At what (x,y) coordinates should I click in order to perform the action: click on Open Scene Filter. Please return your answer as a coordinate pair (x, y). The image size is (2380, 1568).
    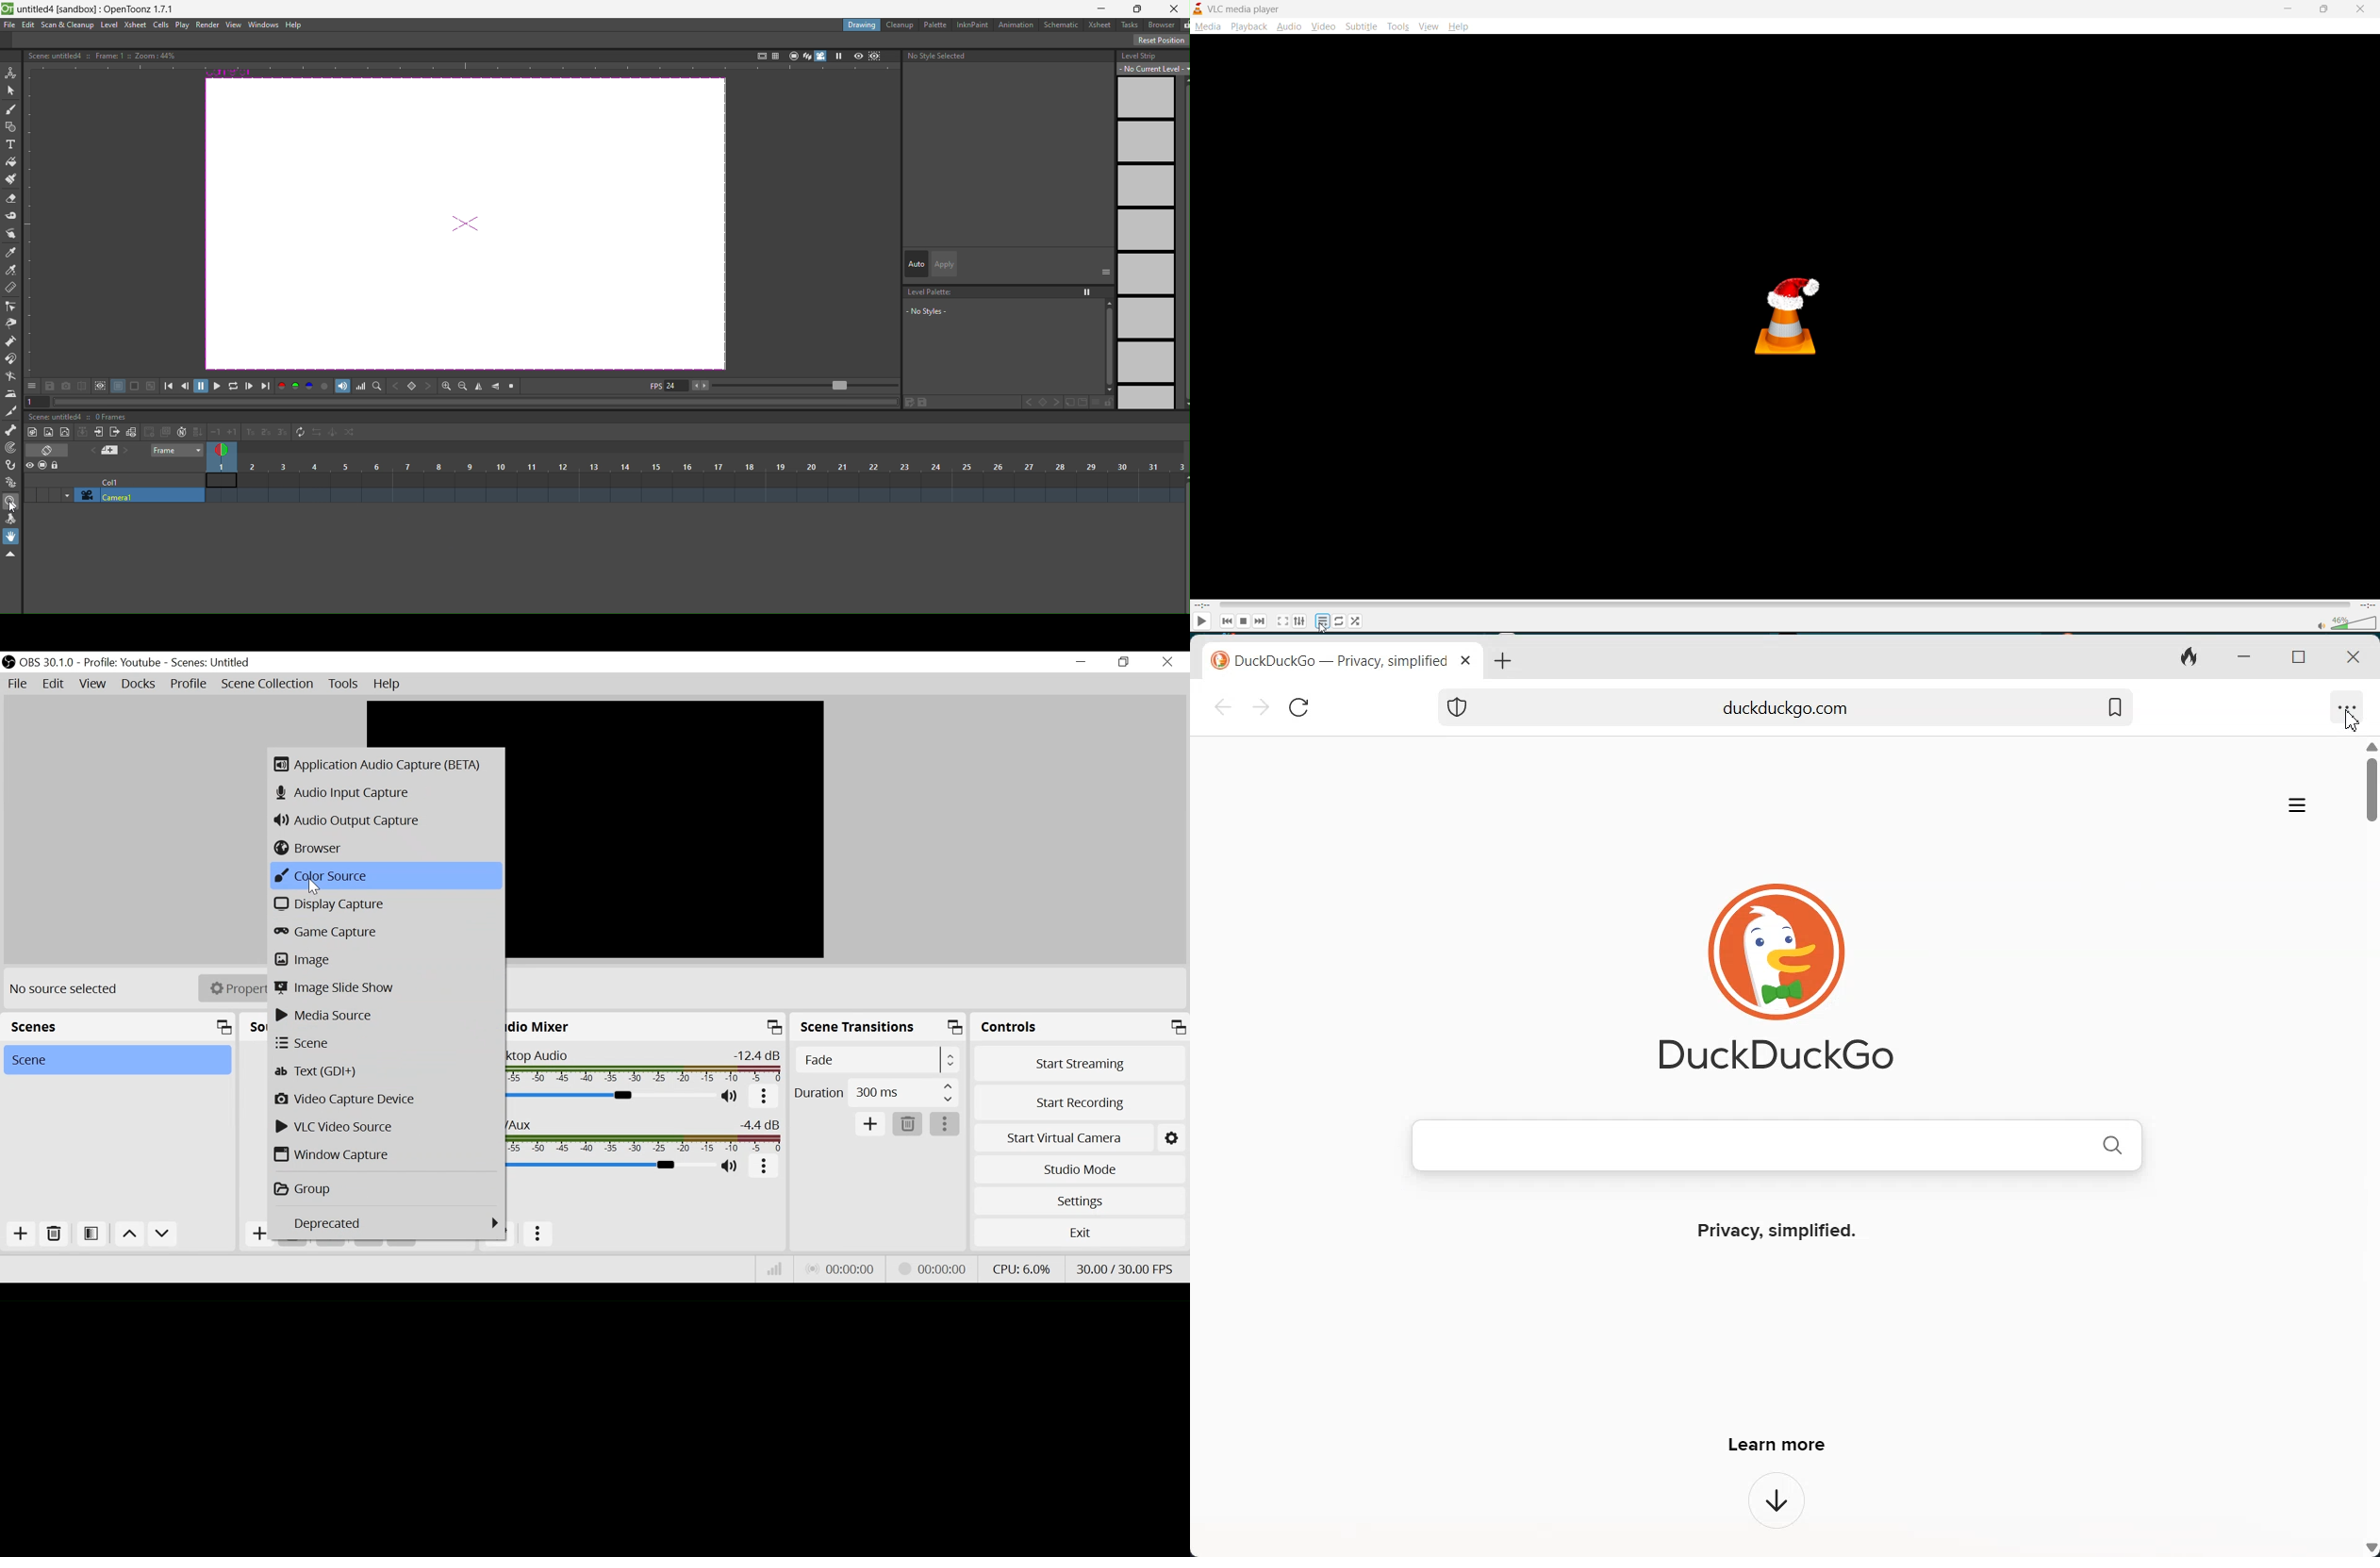
    Looking at the image, I should click on (90, 1233).